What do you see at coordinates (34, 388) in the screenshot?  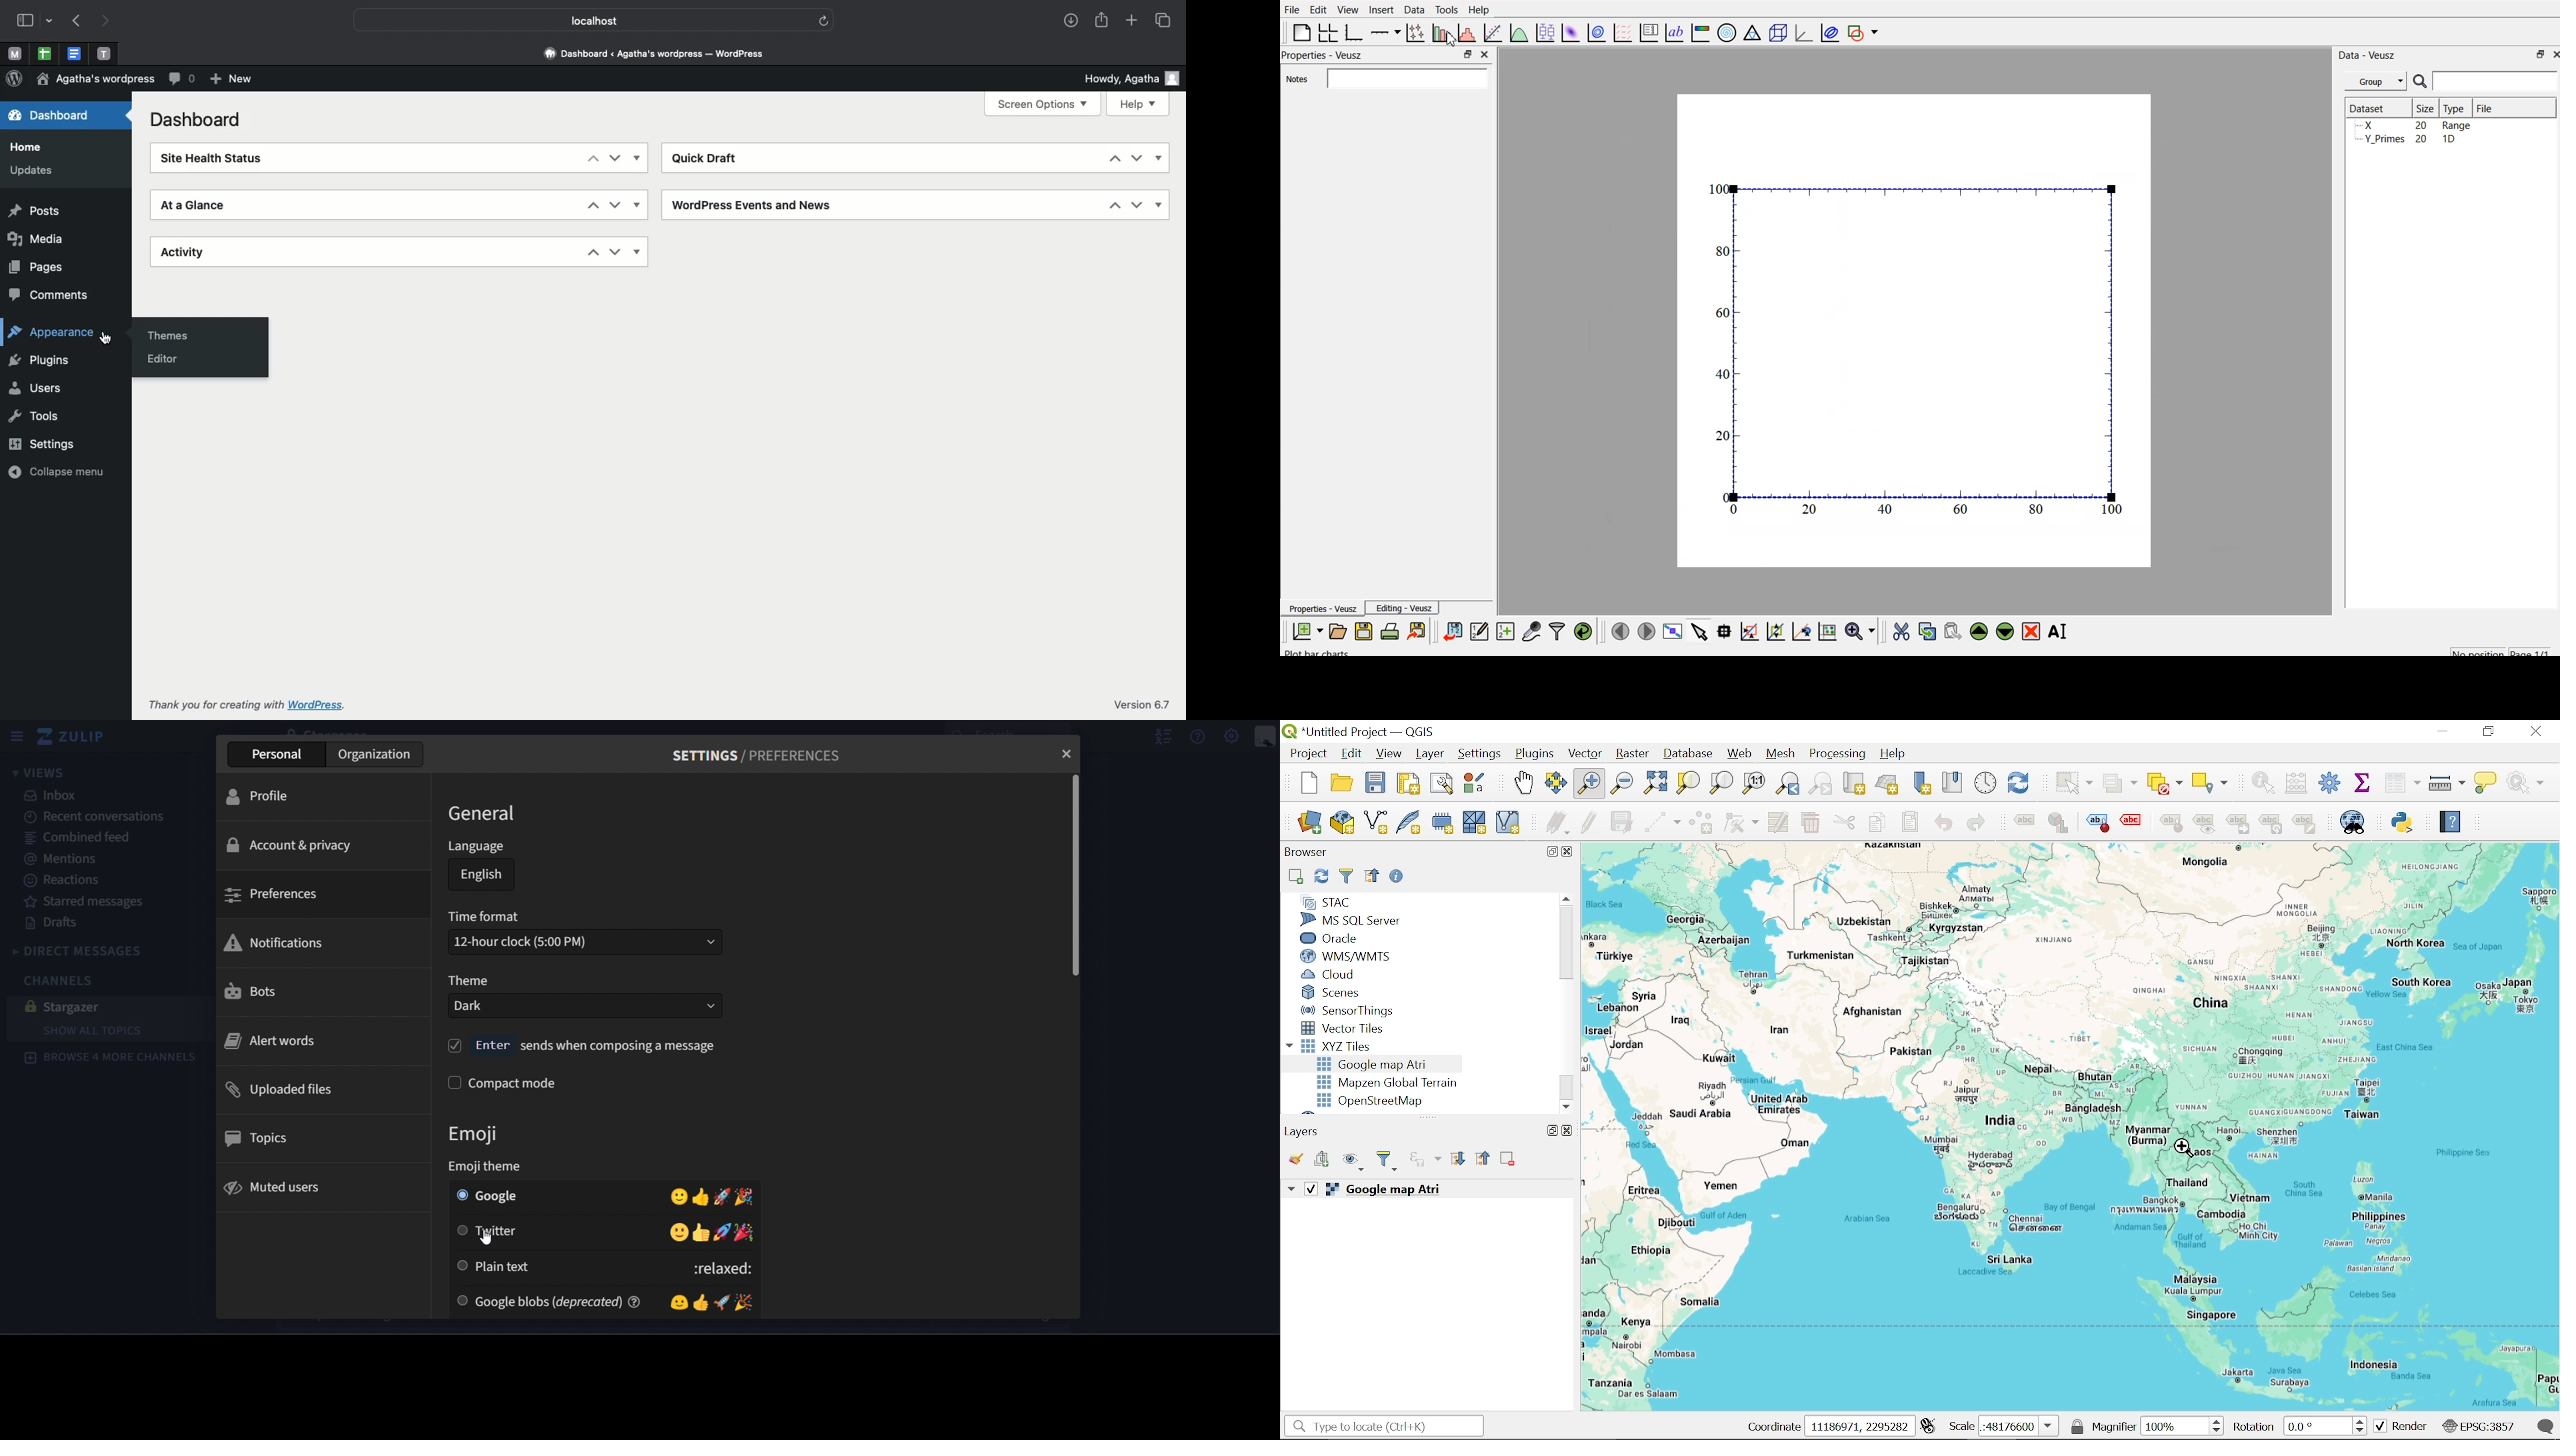 I see `Users` at bounding box center [34, 388].